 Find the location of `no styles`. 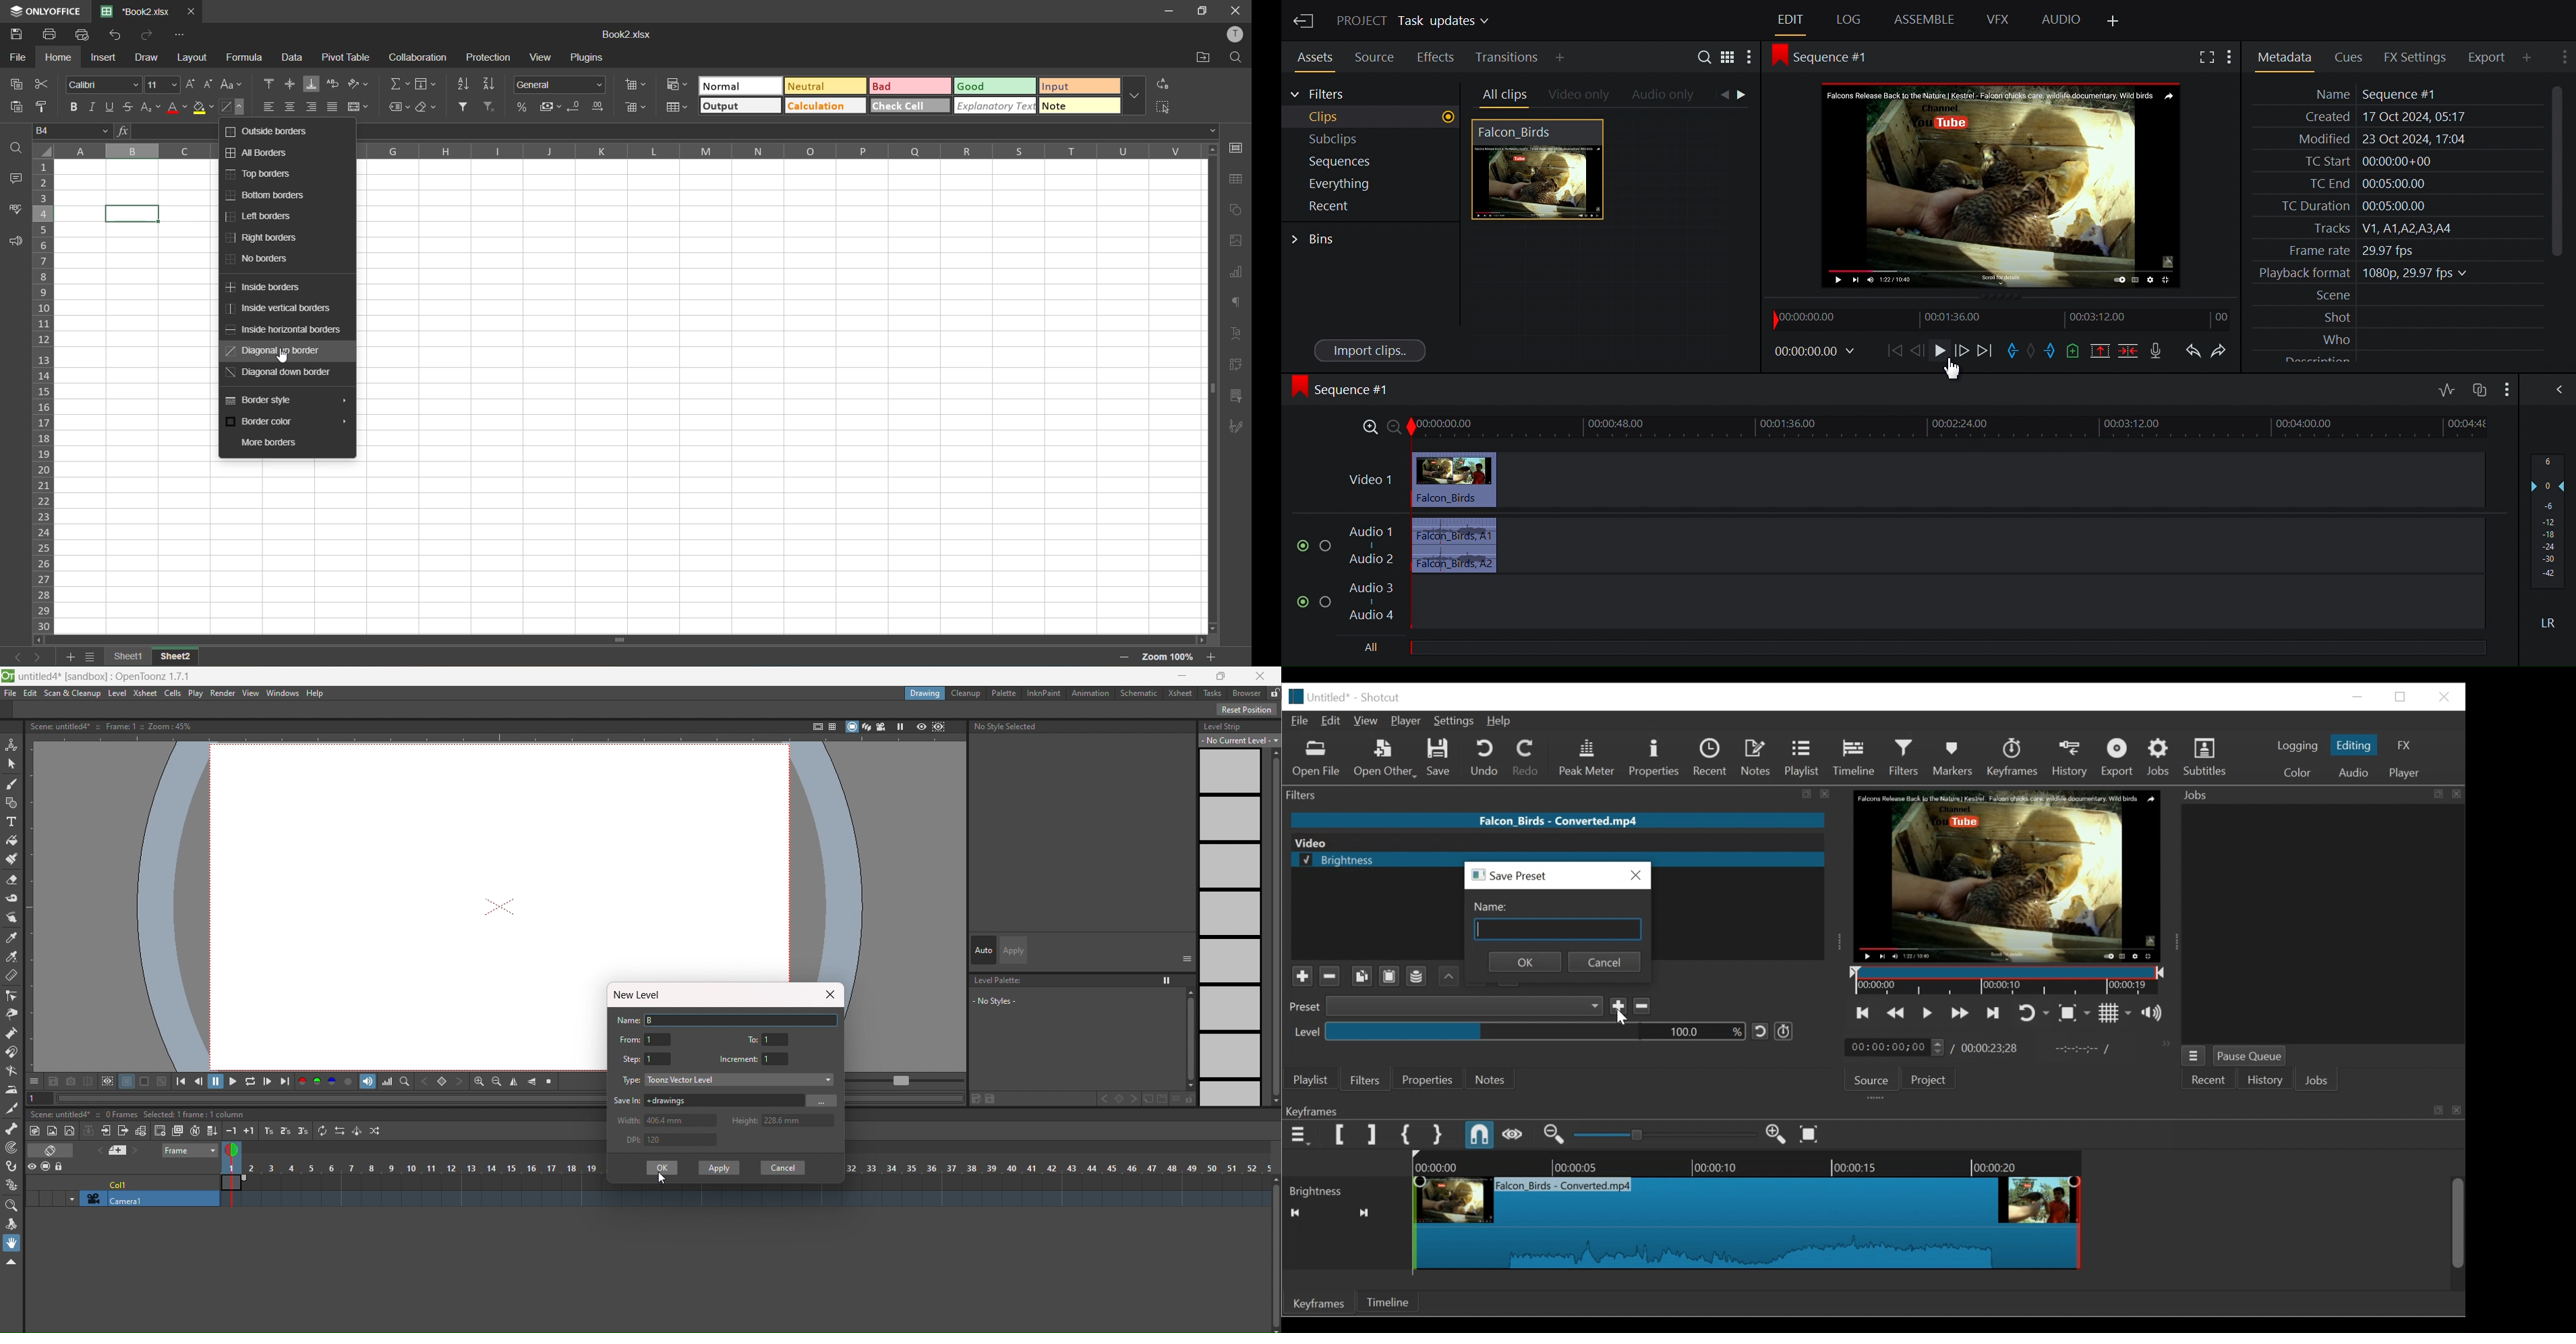

no styles is located at coordinates (1009, 1000).